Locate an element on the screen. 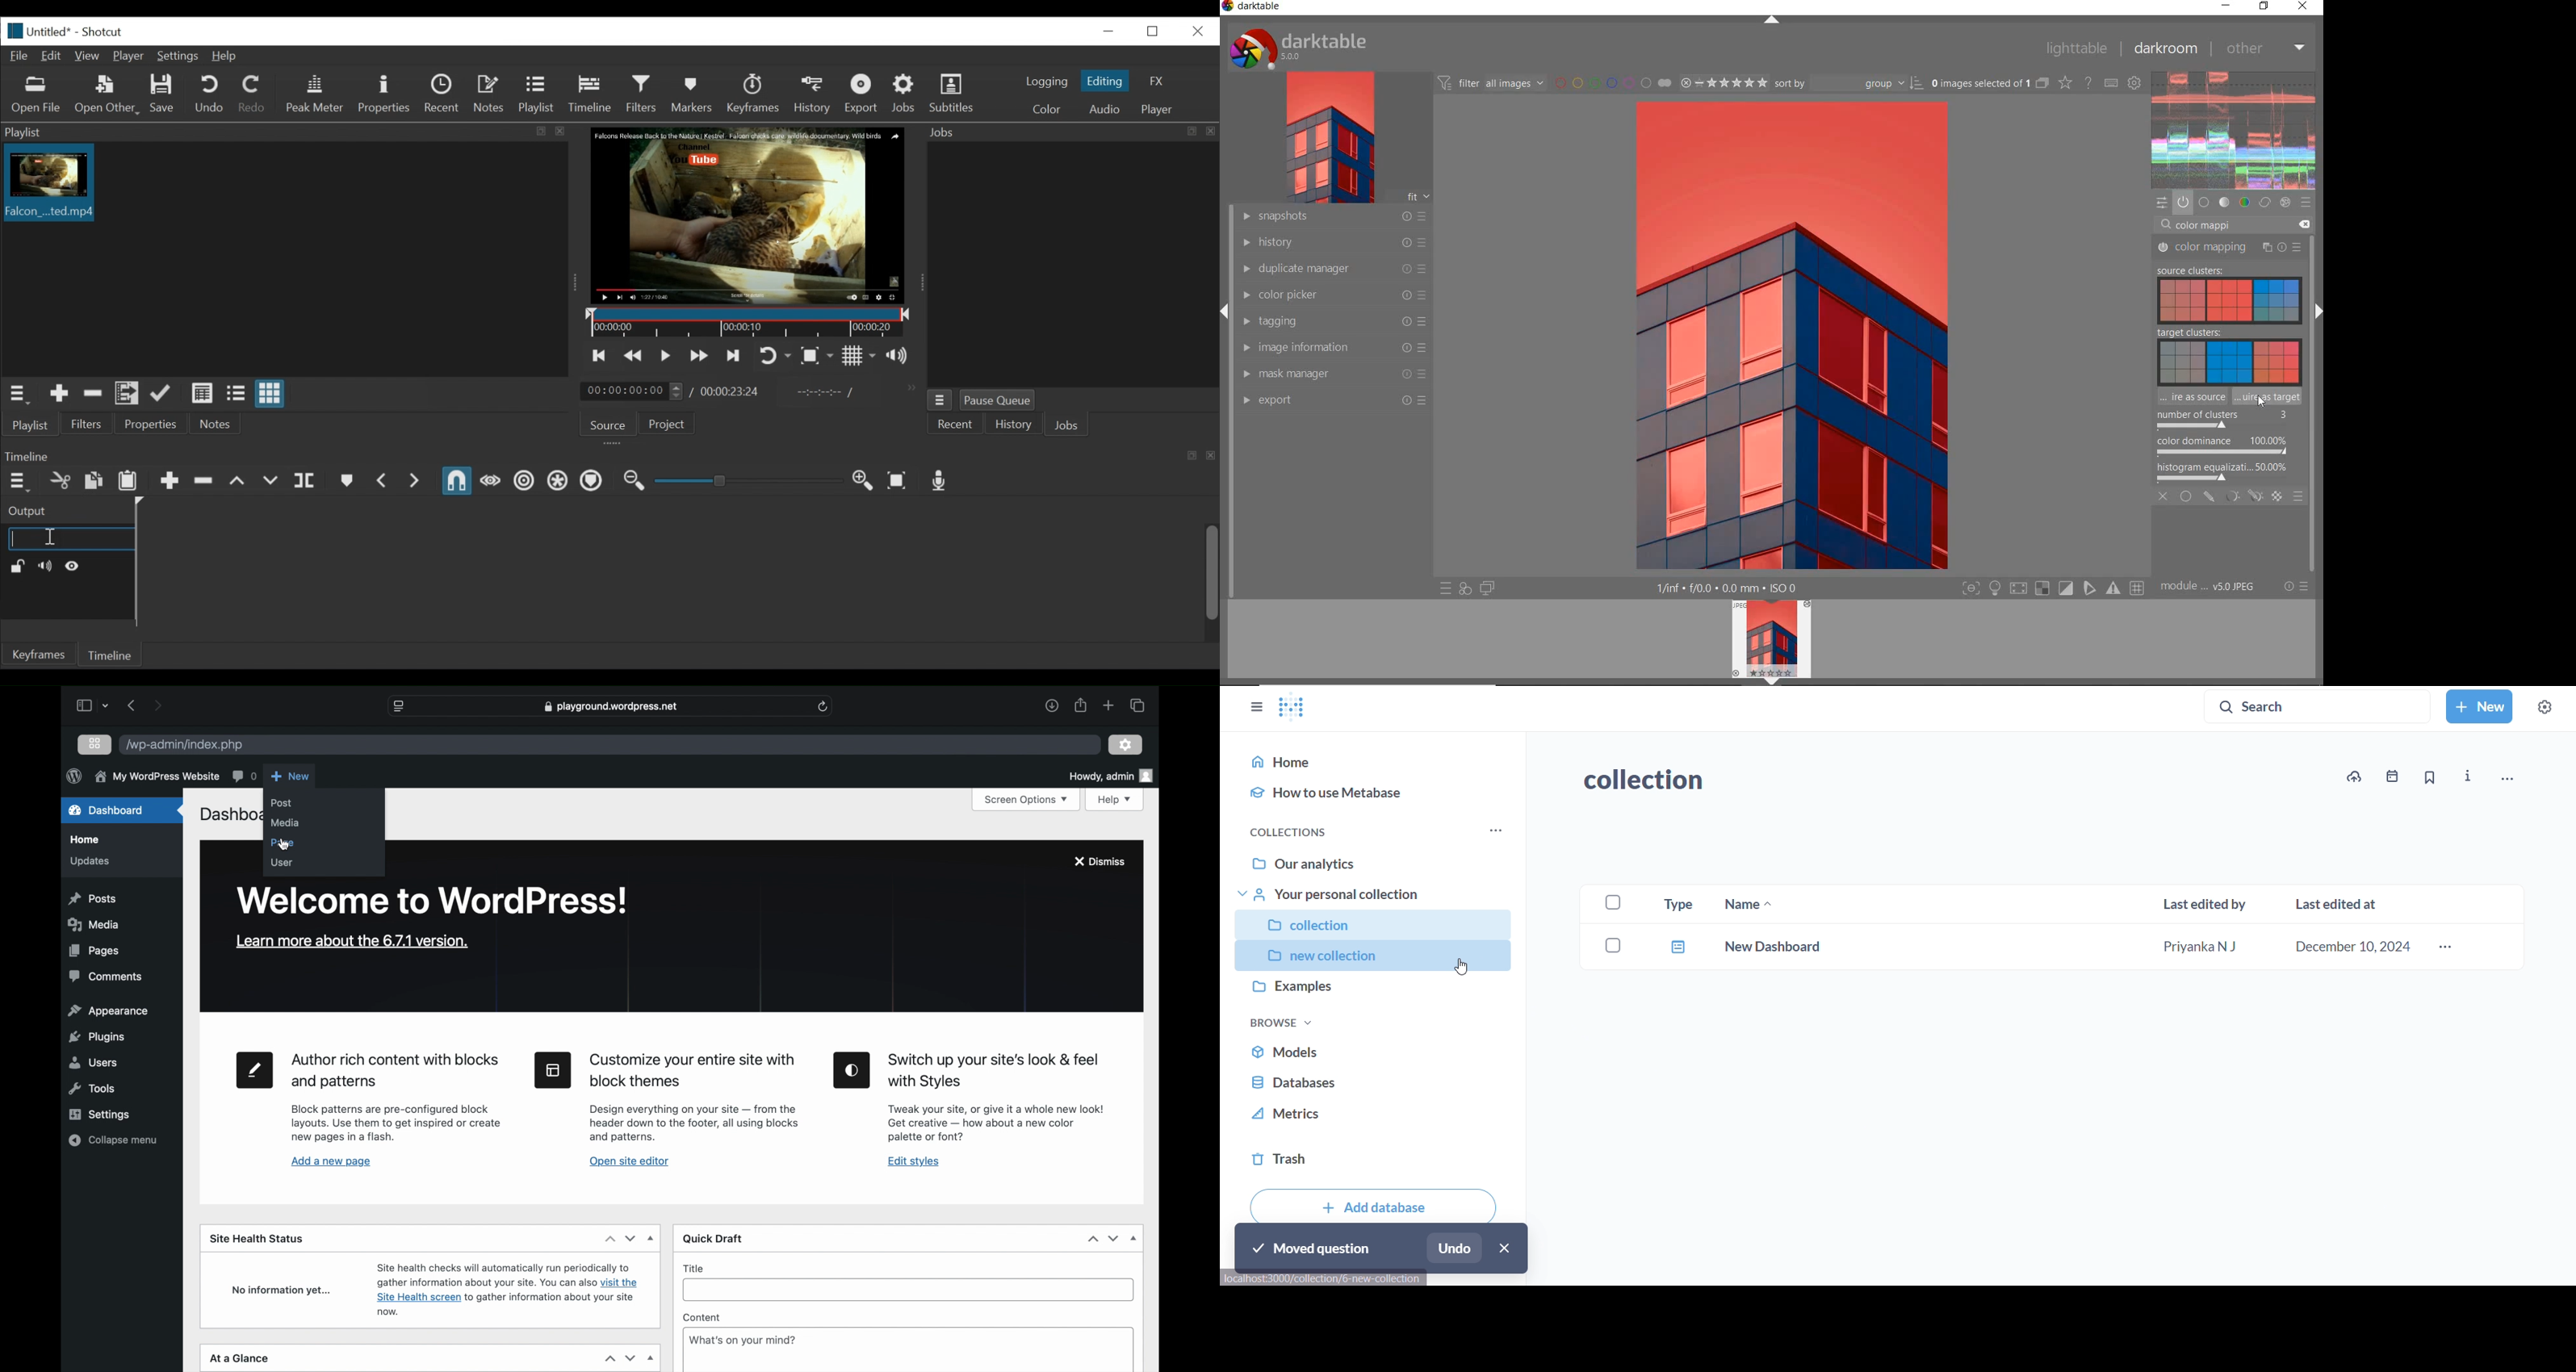 The width and height of the screenshot is (2576, 1372). pages is located at coordinates (95, 951).